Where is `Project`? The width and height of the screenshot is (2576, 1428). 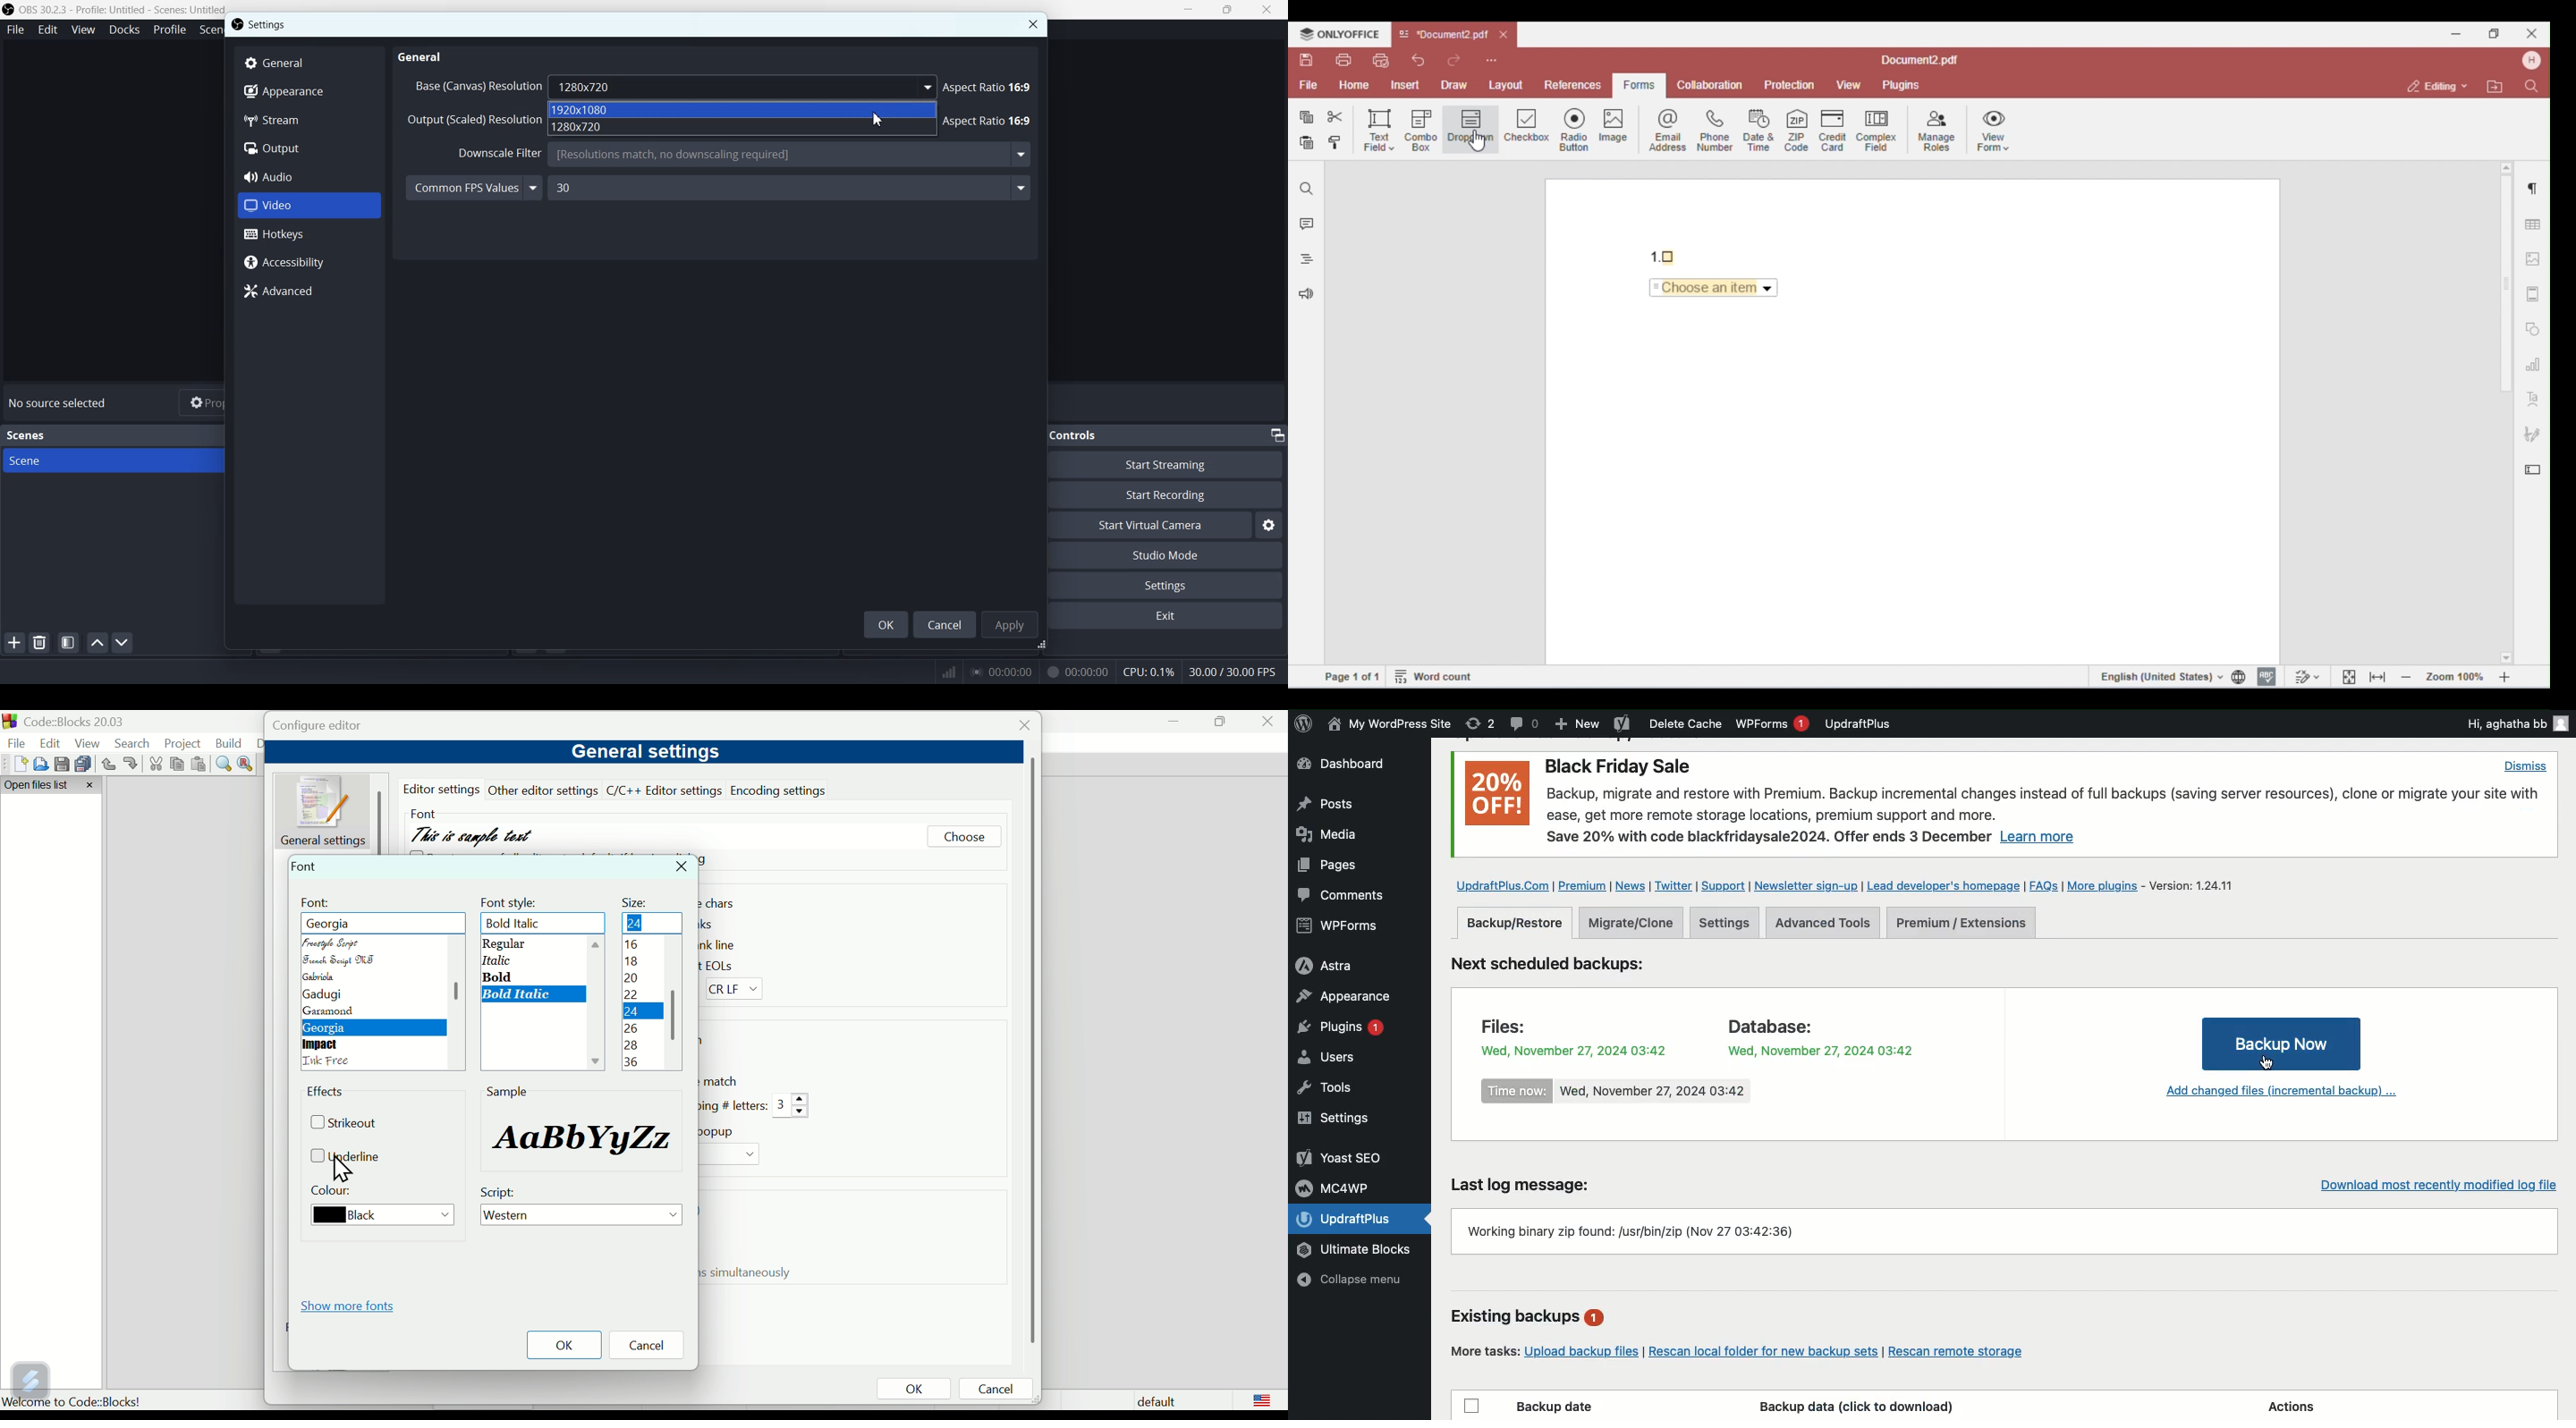 Project is located at coordinates (185, 743).